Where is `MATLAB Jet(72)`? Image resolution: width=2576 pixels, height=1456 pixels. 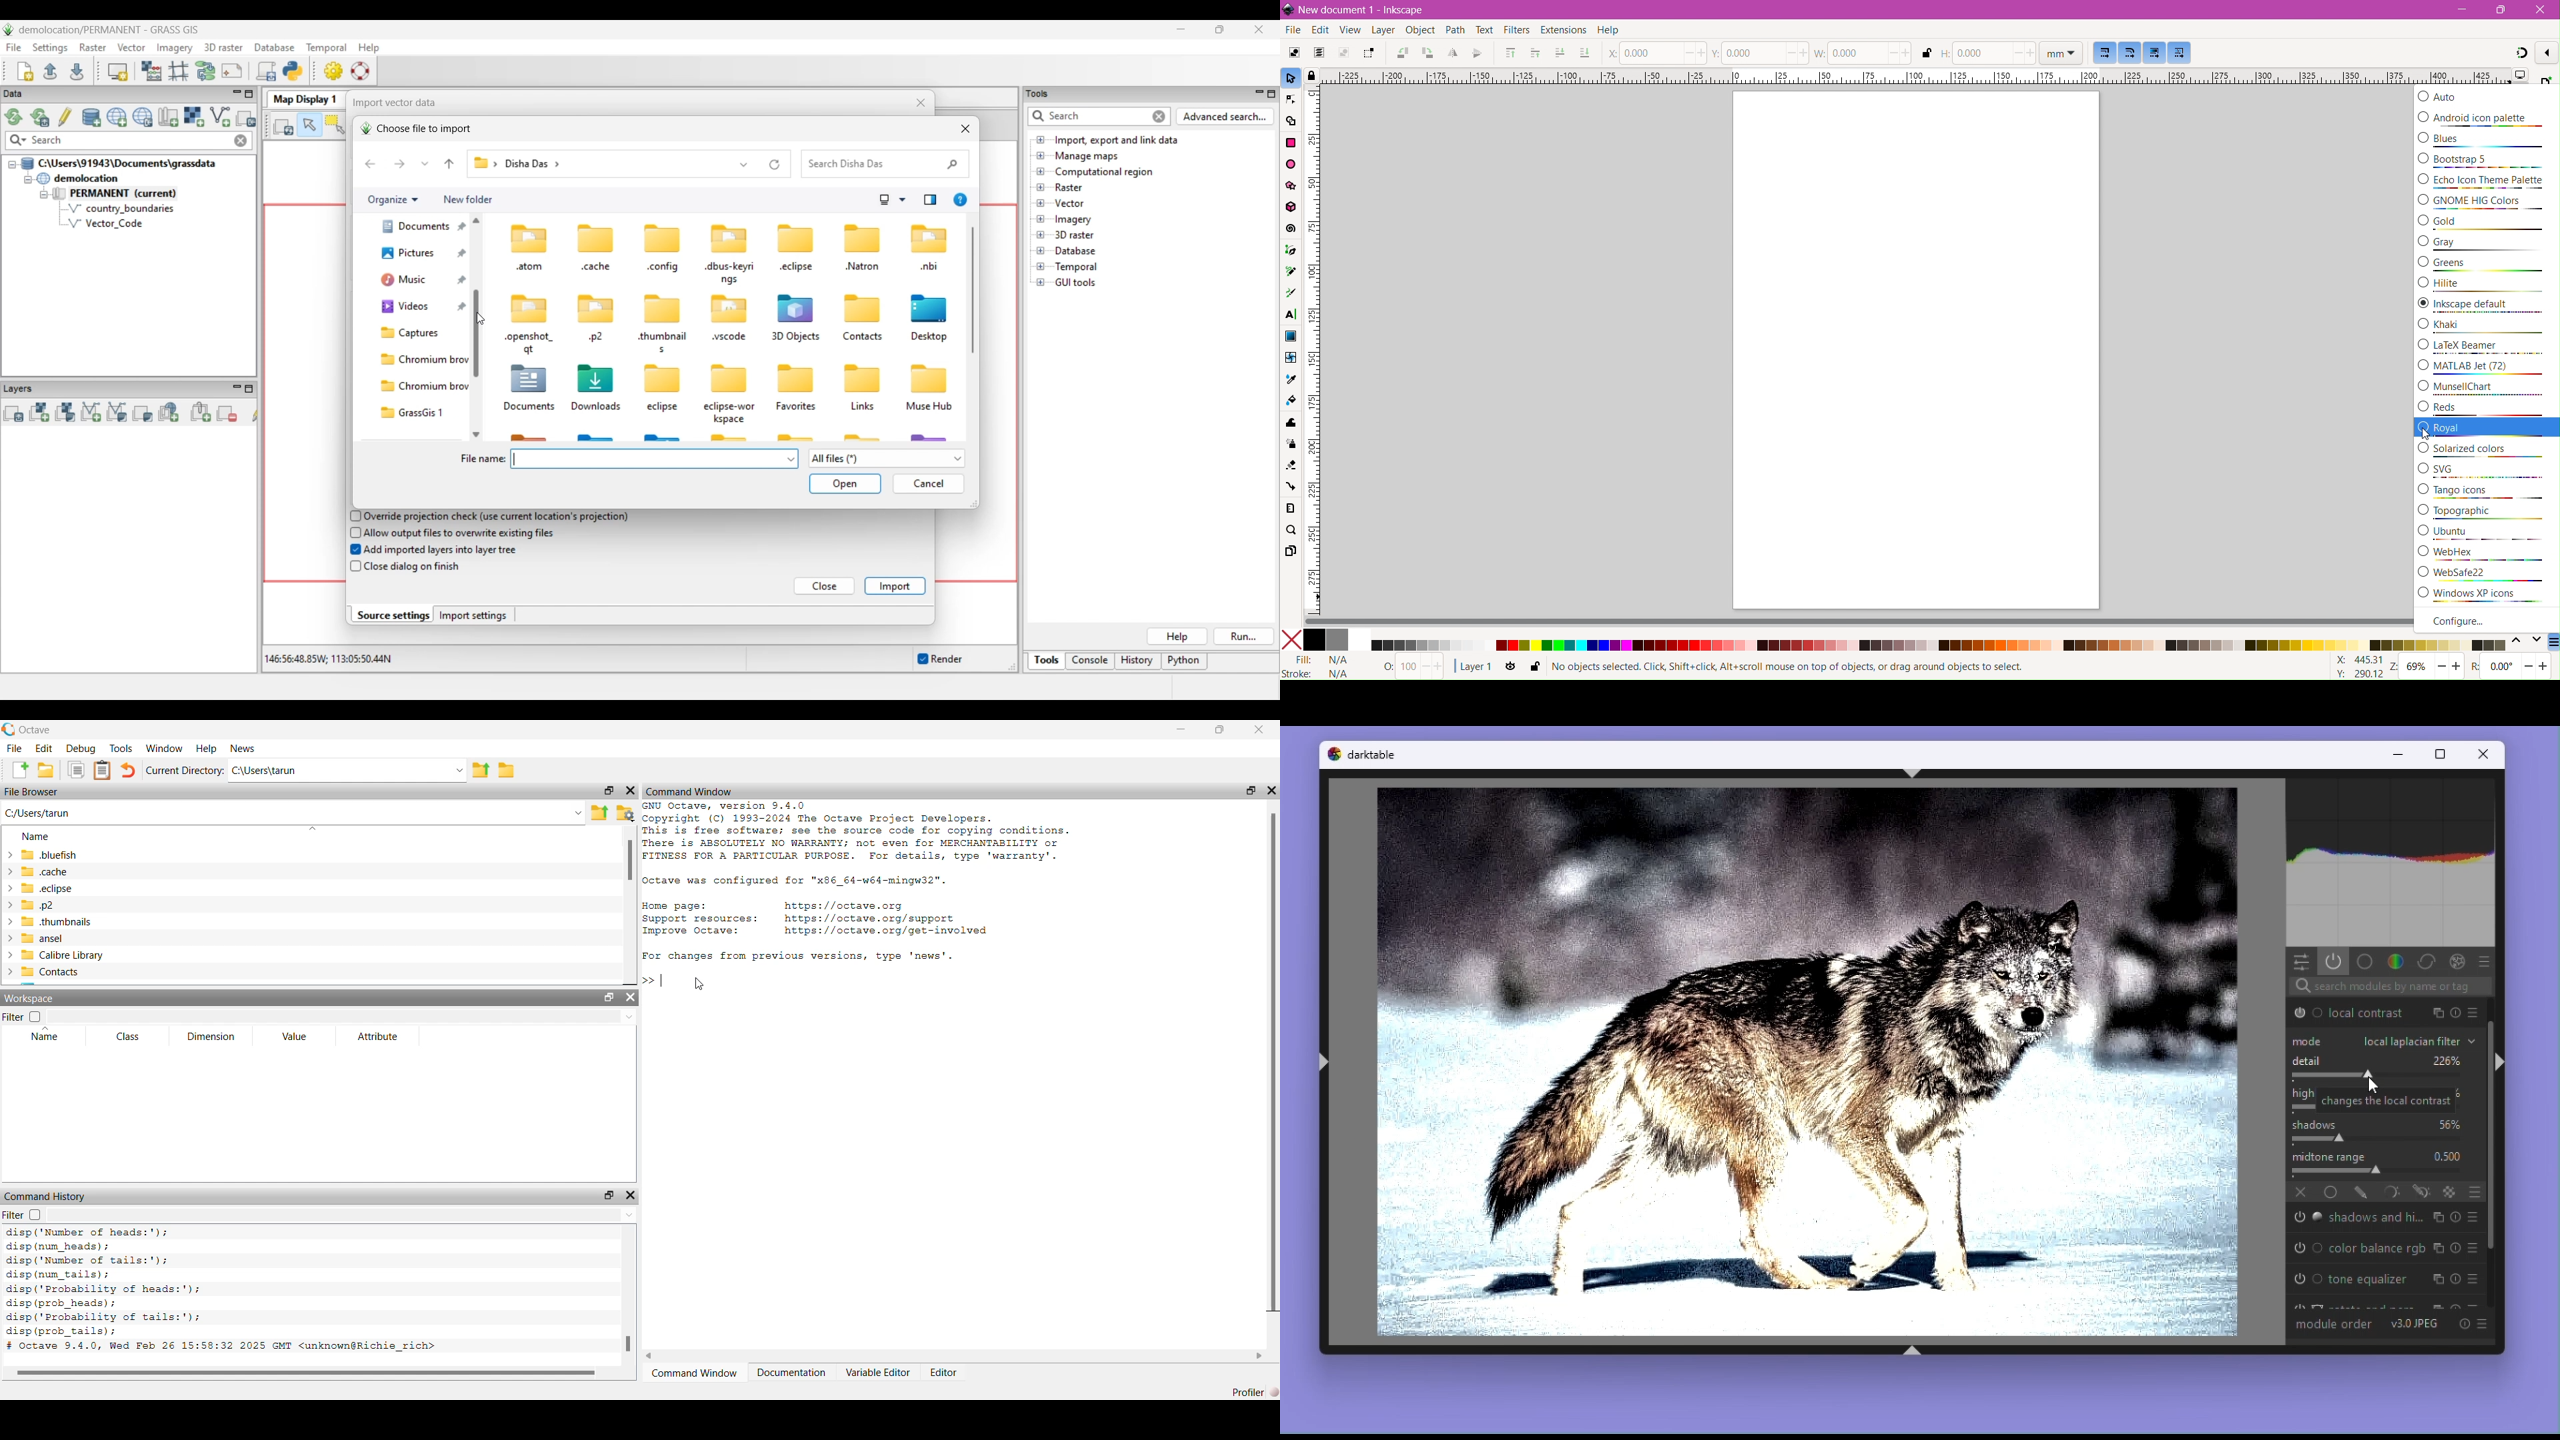 MATLAB Jet(72) is located at coordinates (2487, 367).